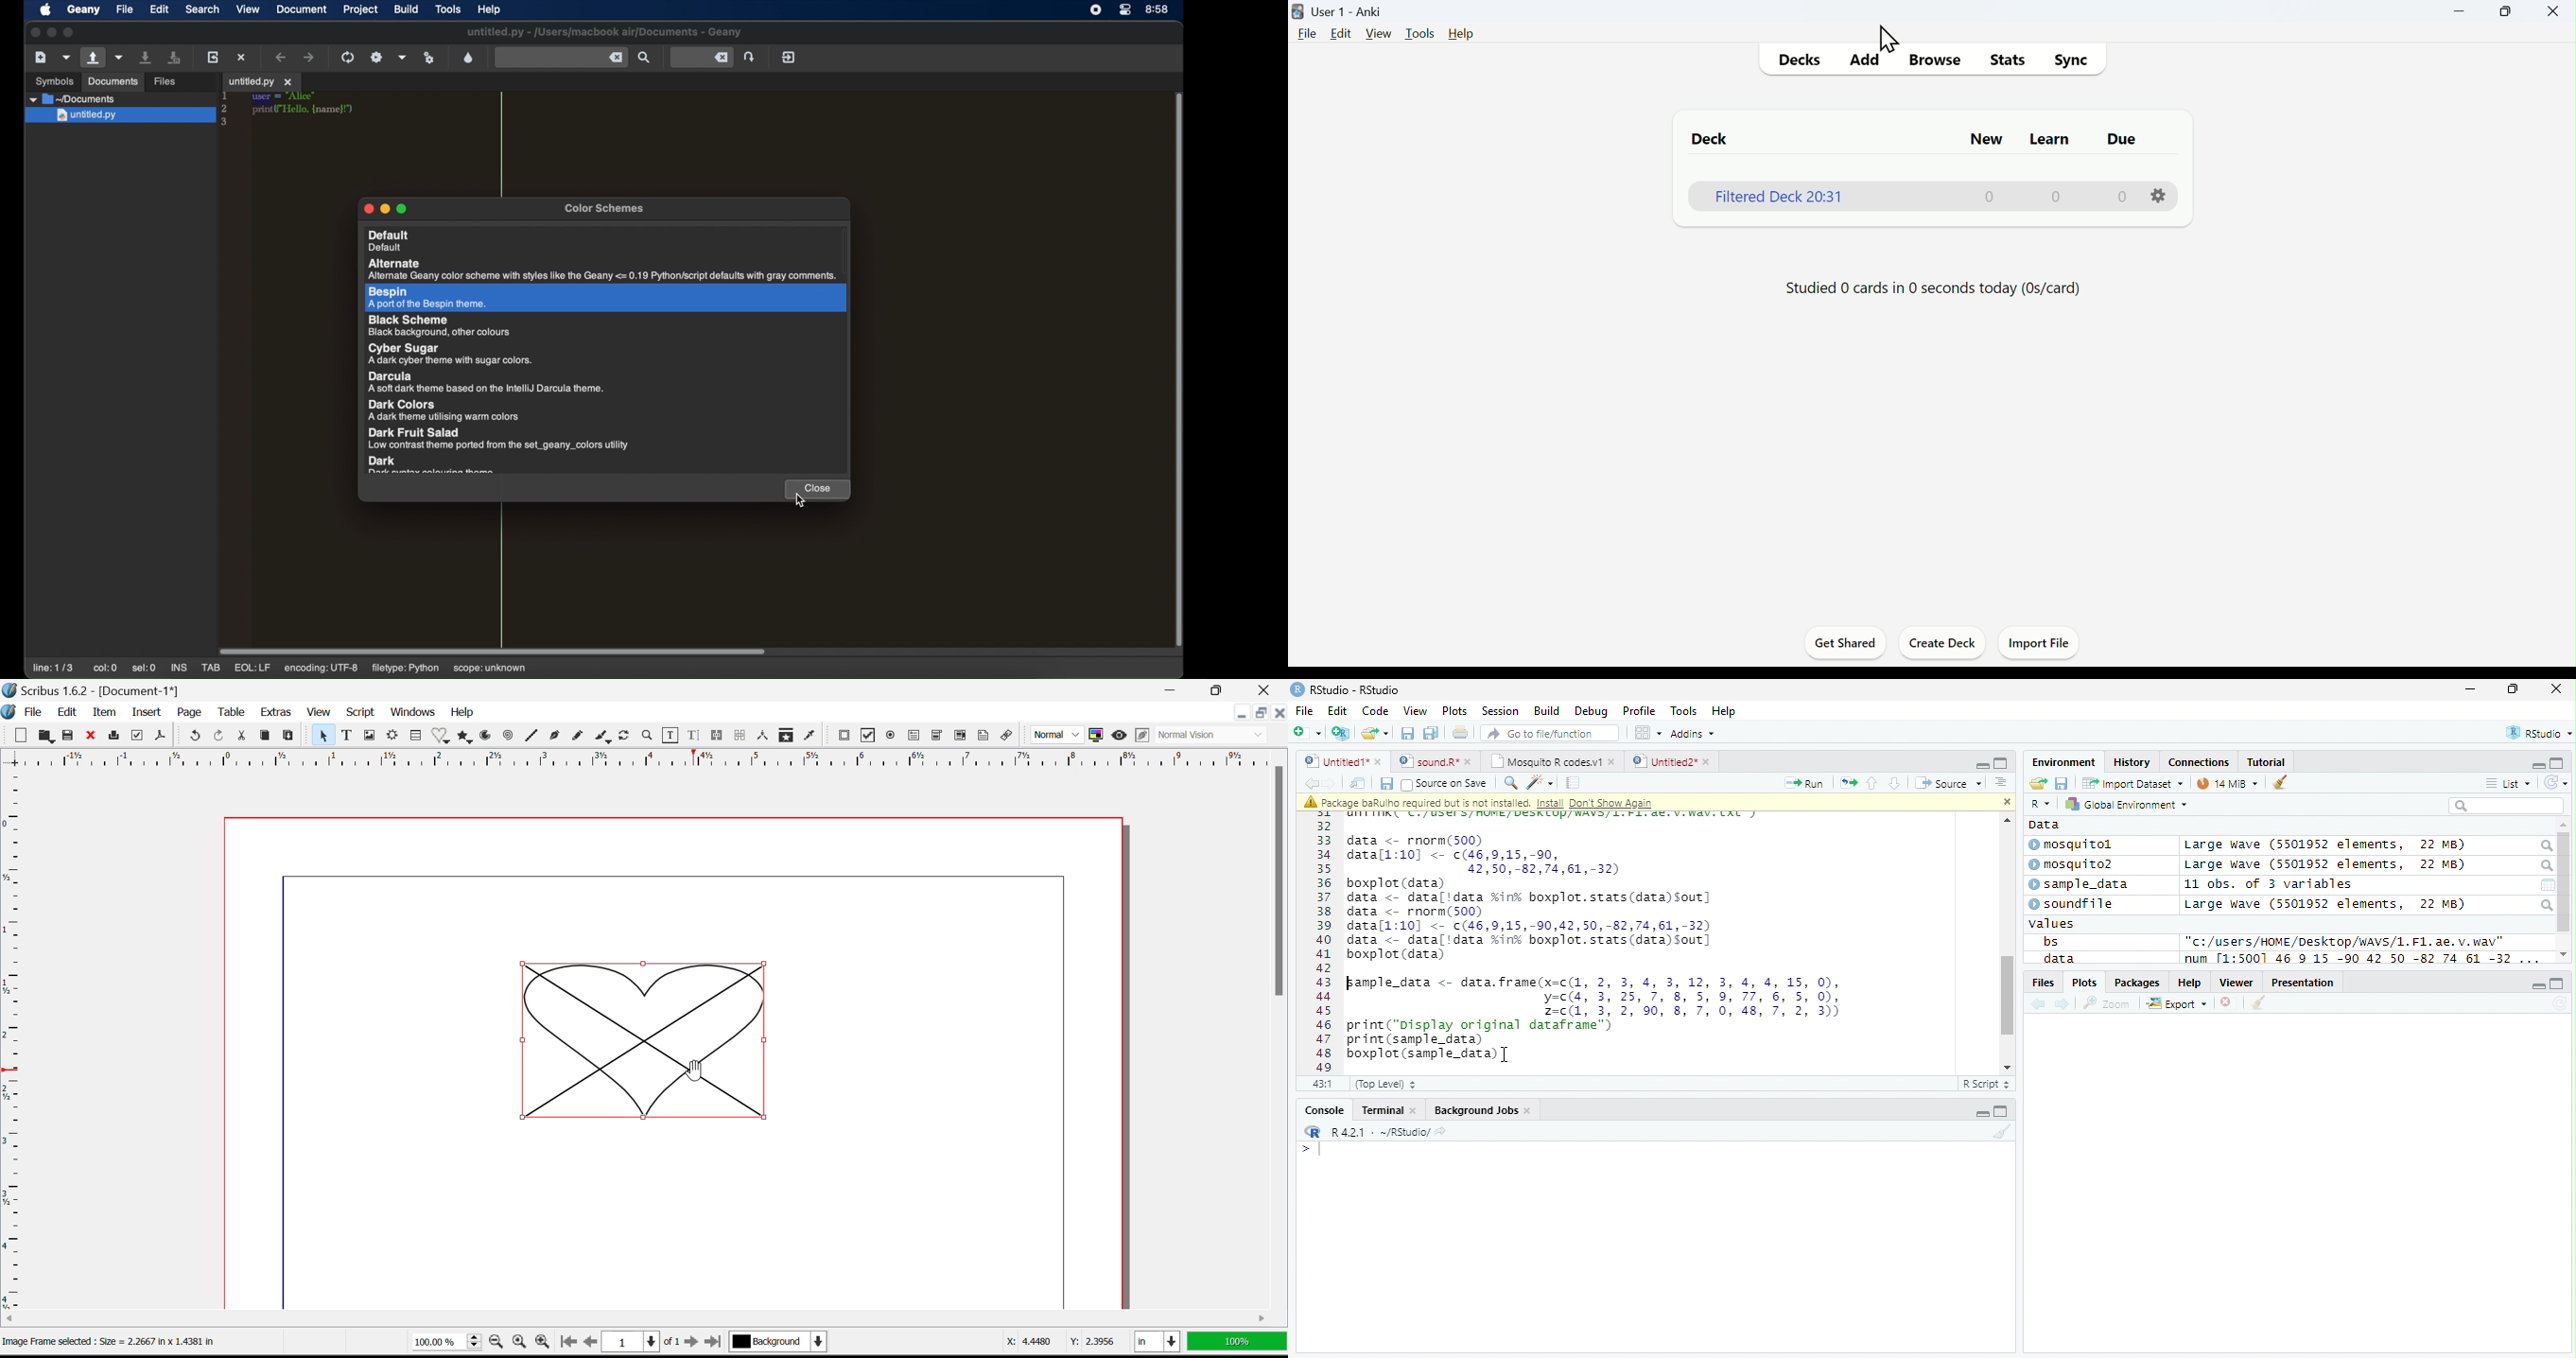 This screenshot has height=1372, width=2576. Describe the element at coordinates (2006, 802) in the screenshot. I see `close` at that location.